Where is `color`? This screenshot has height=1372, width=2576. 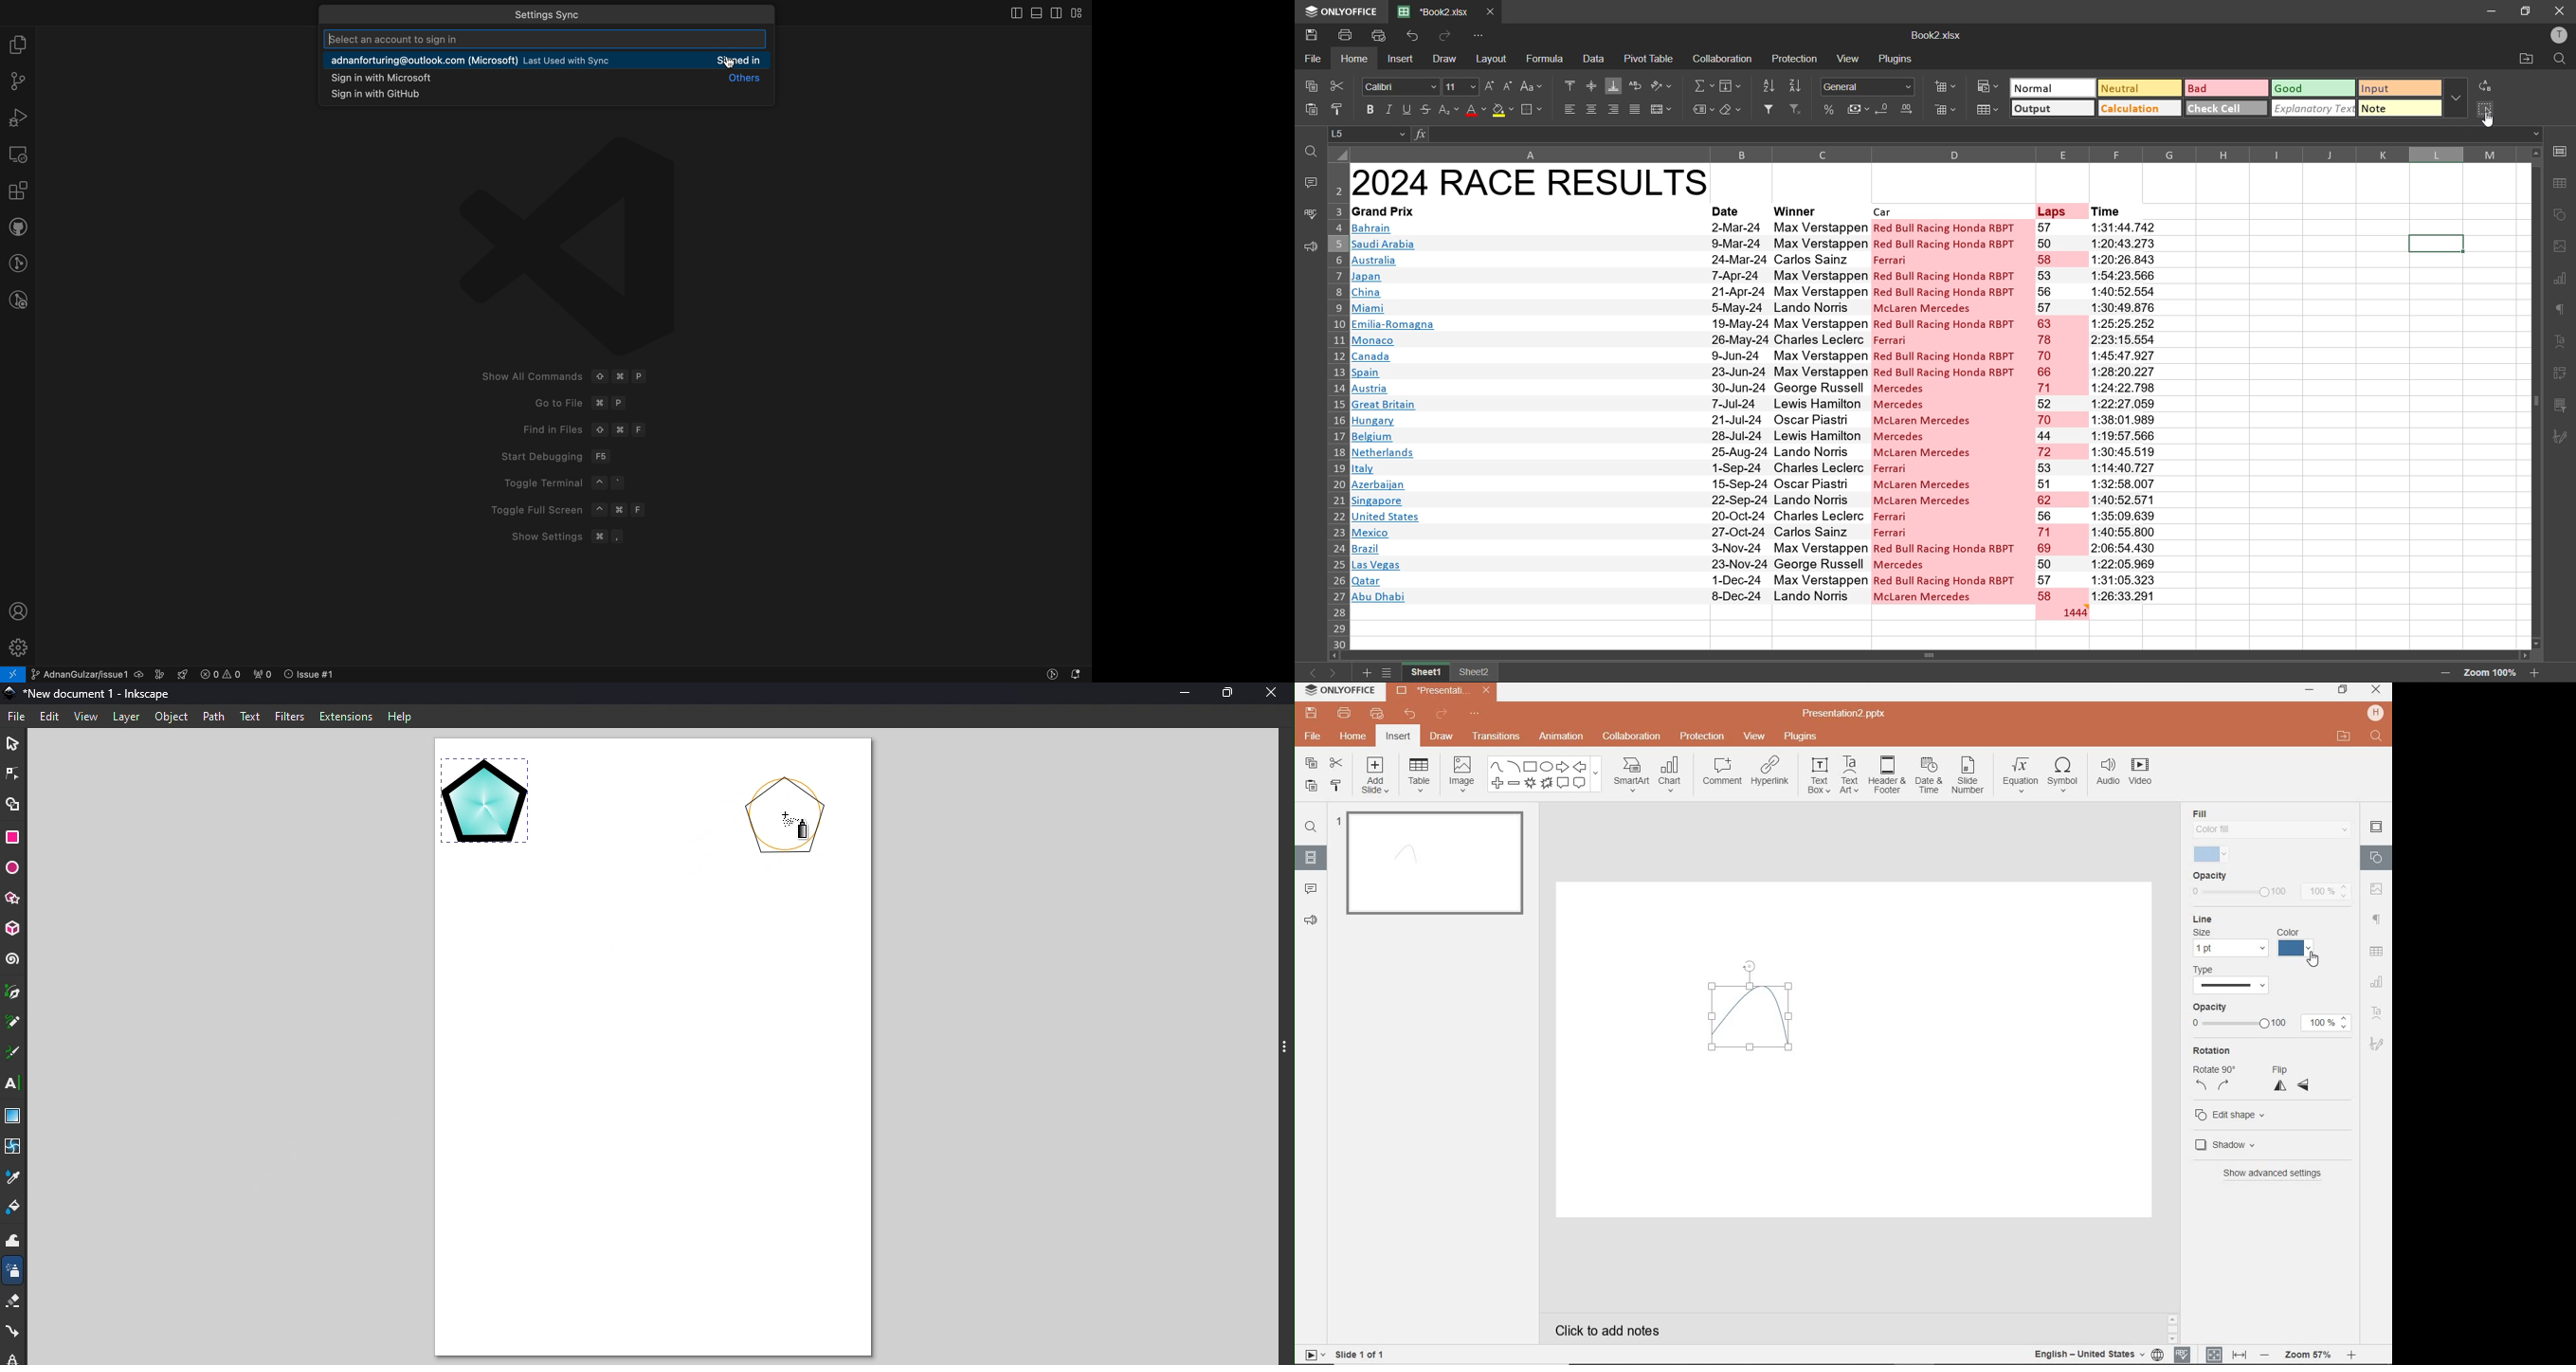
color is located at coordinates (2296, 942).